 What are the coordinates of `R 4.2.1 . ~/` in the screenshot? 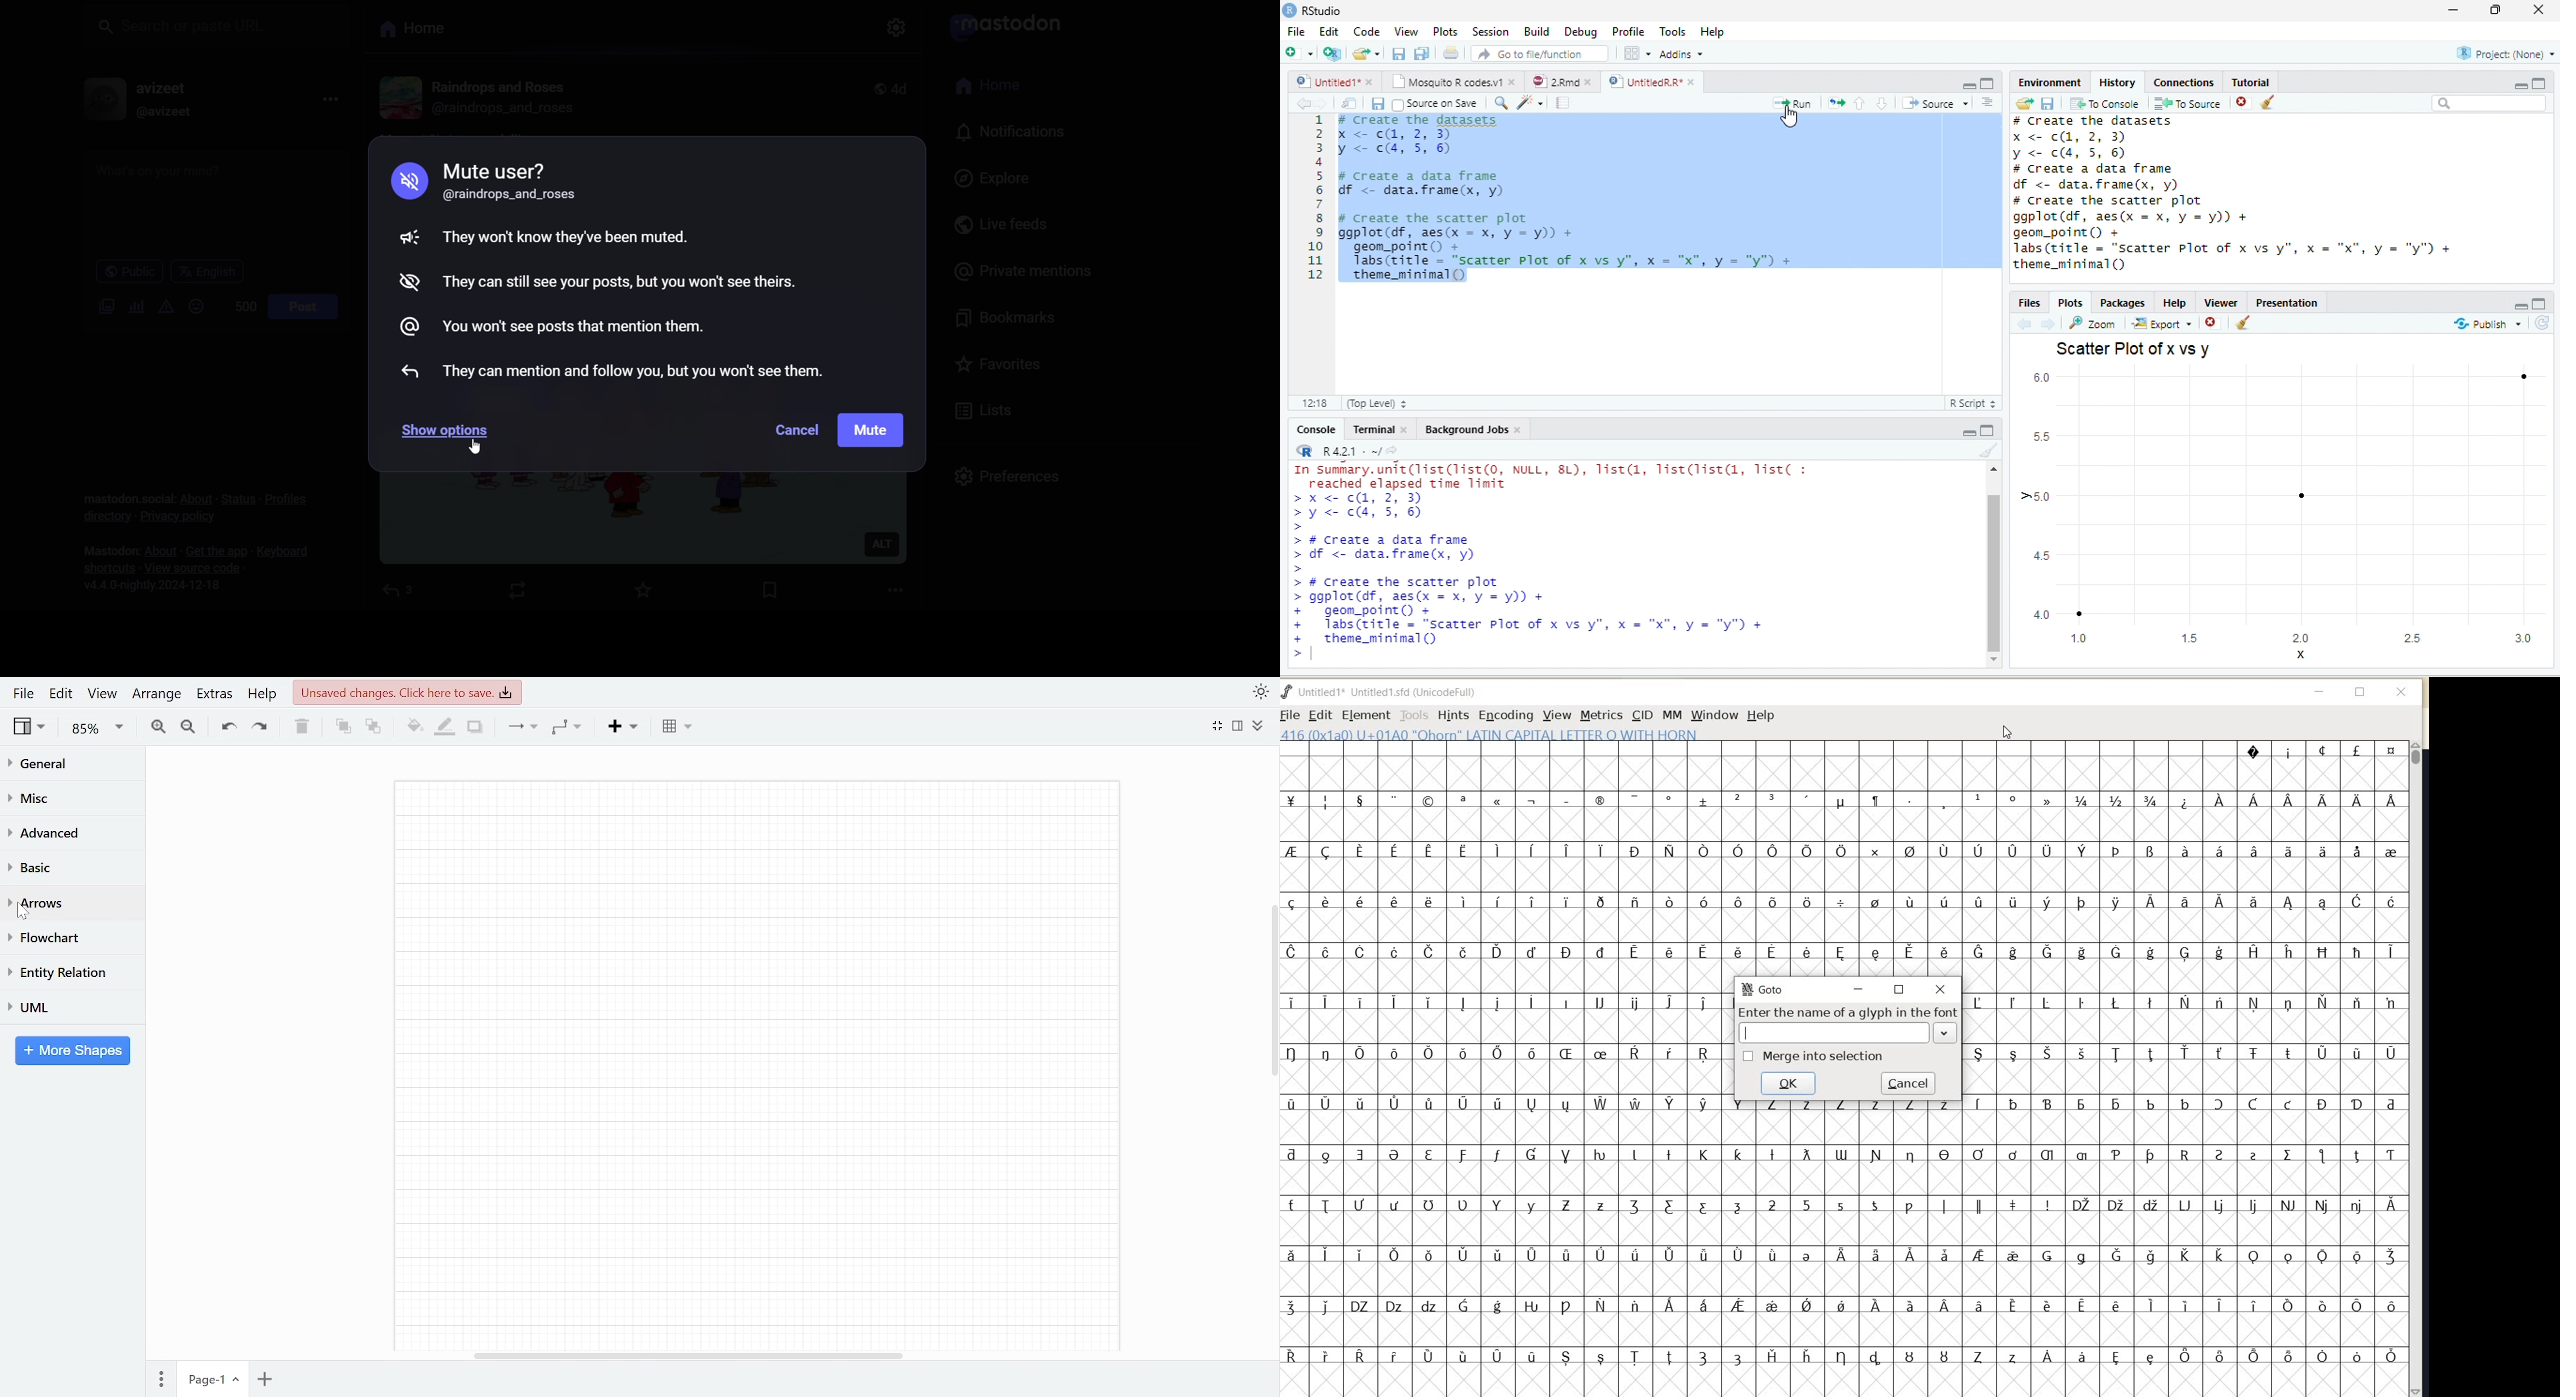 It's located at (1350, 451).